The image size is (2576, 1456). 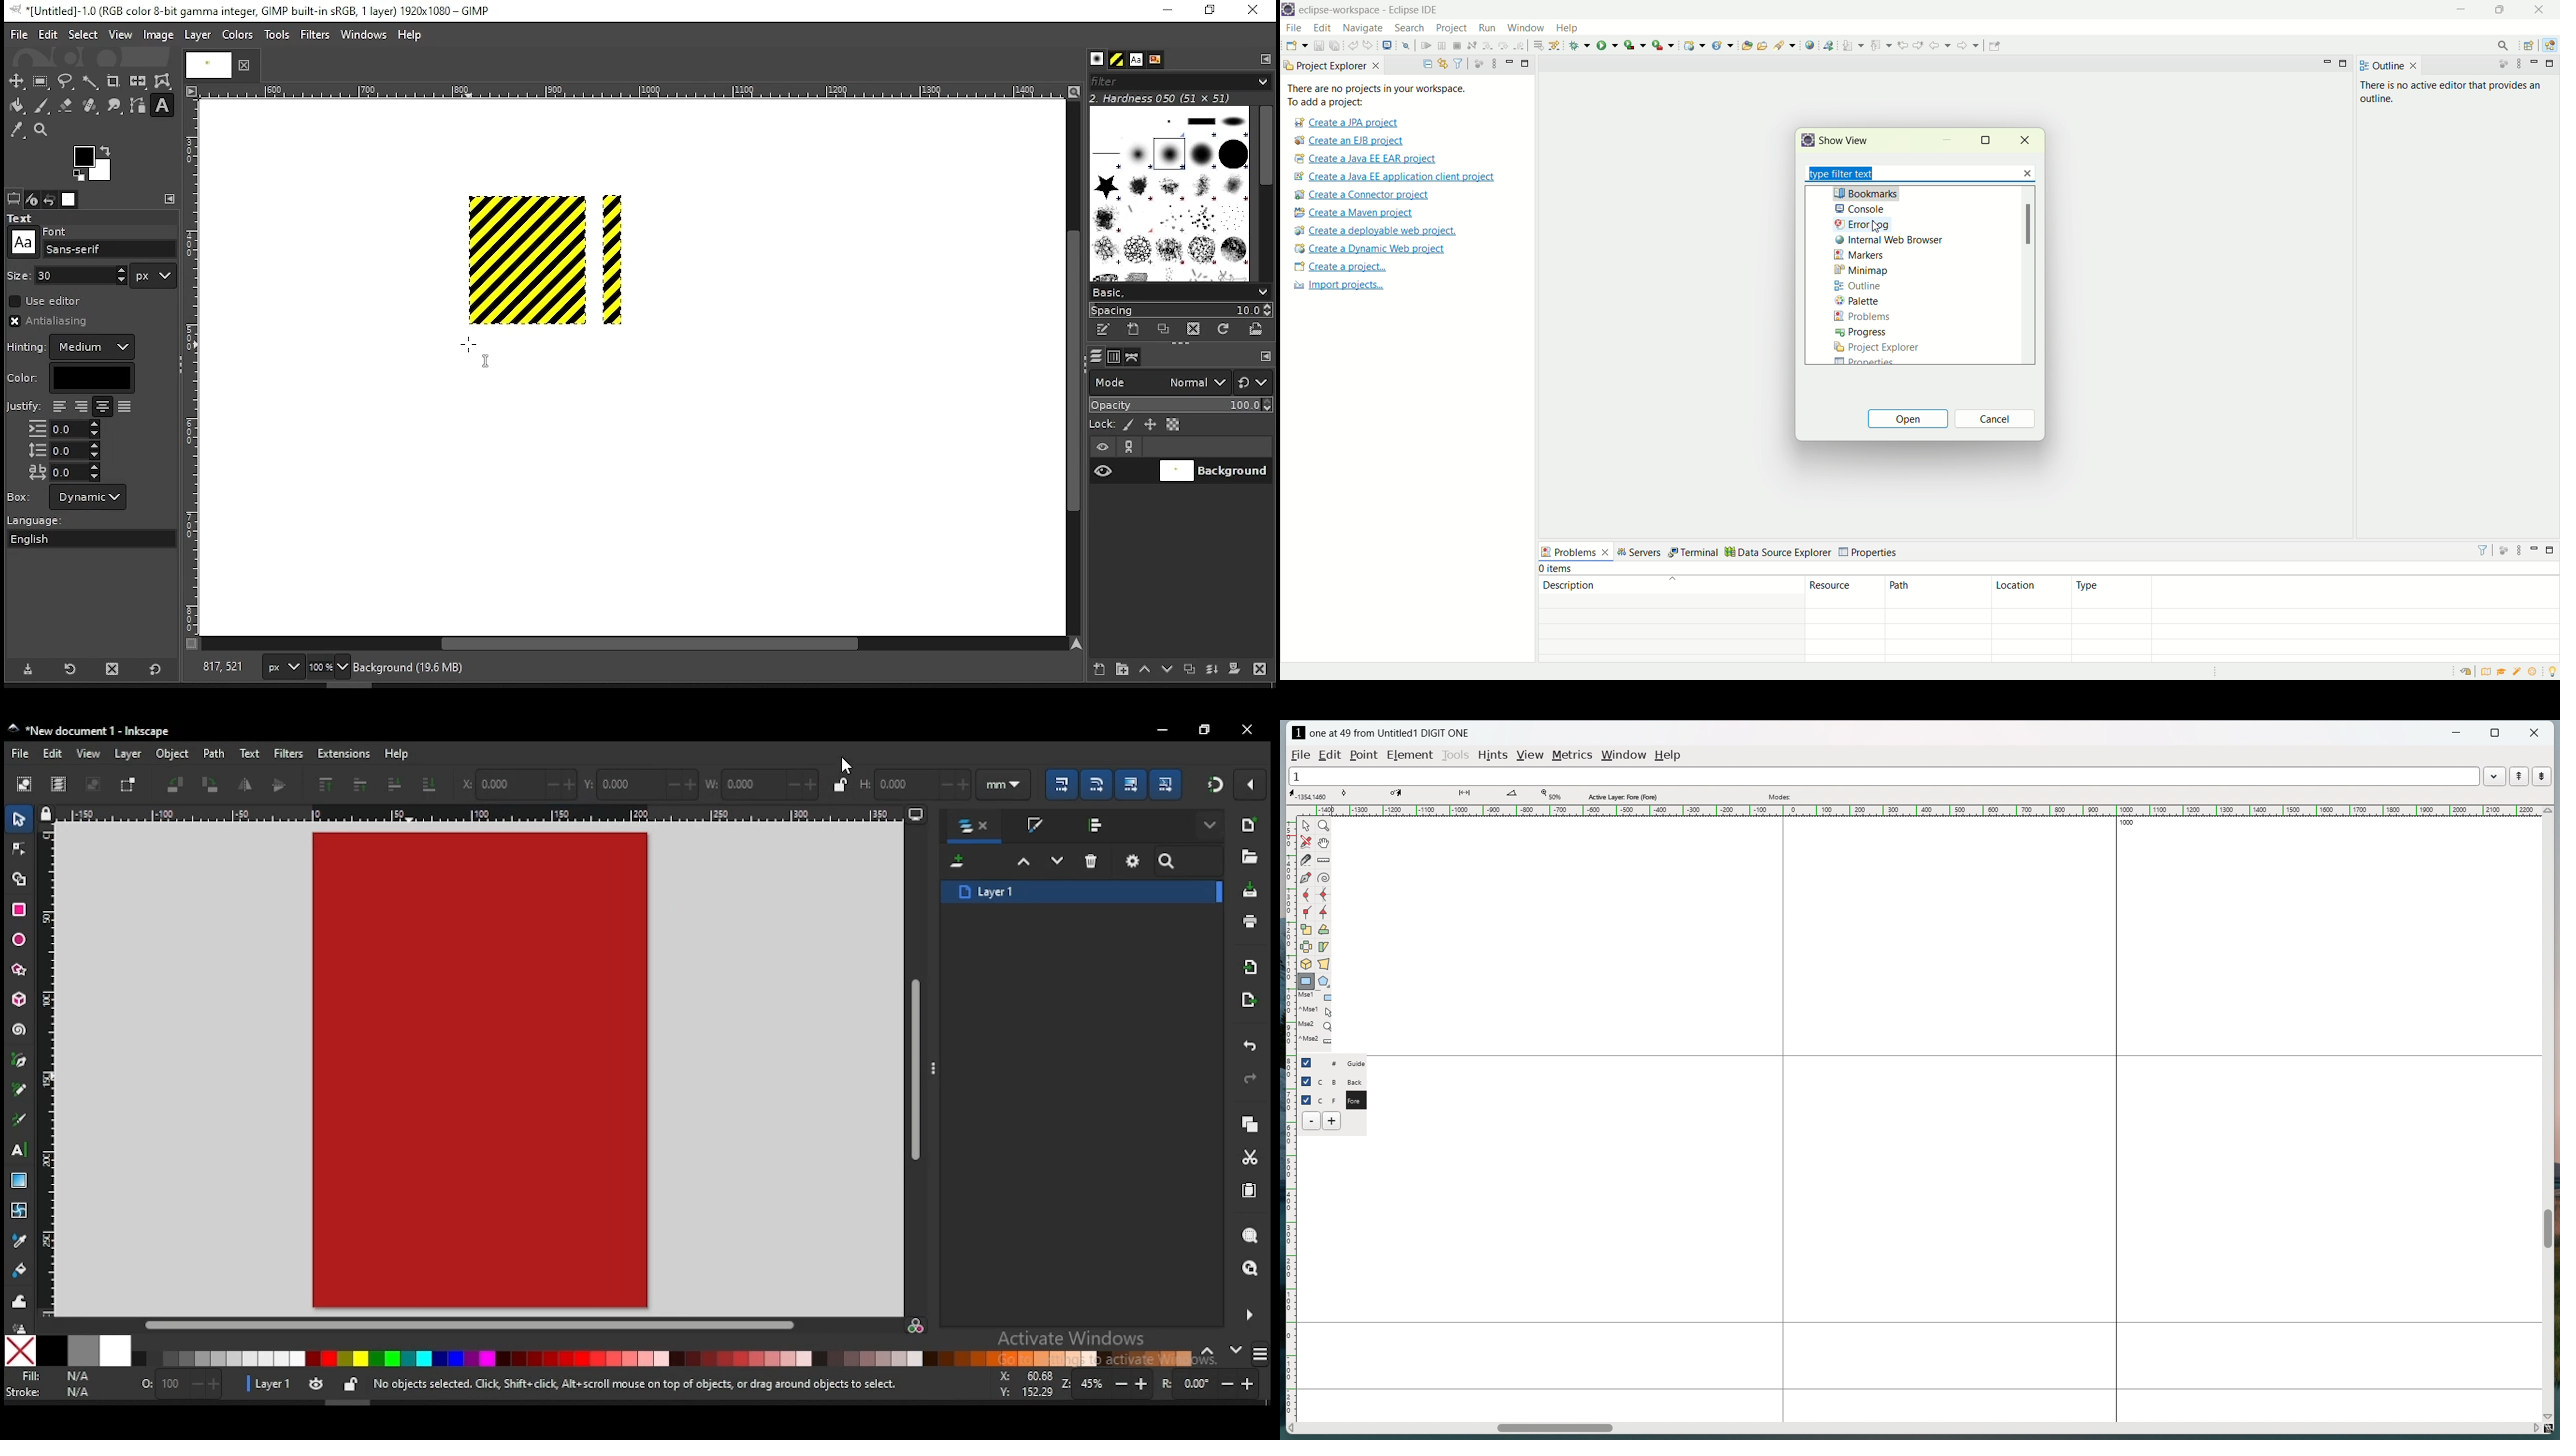 I want to click on Zoom level , so click(x=1550, y=795).